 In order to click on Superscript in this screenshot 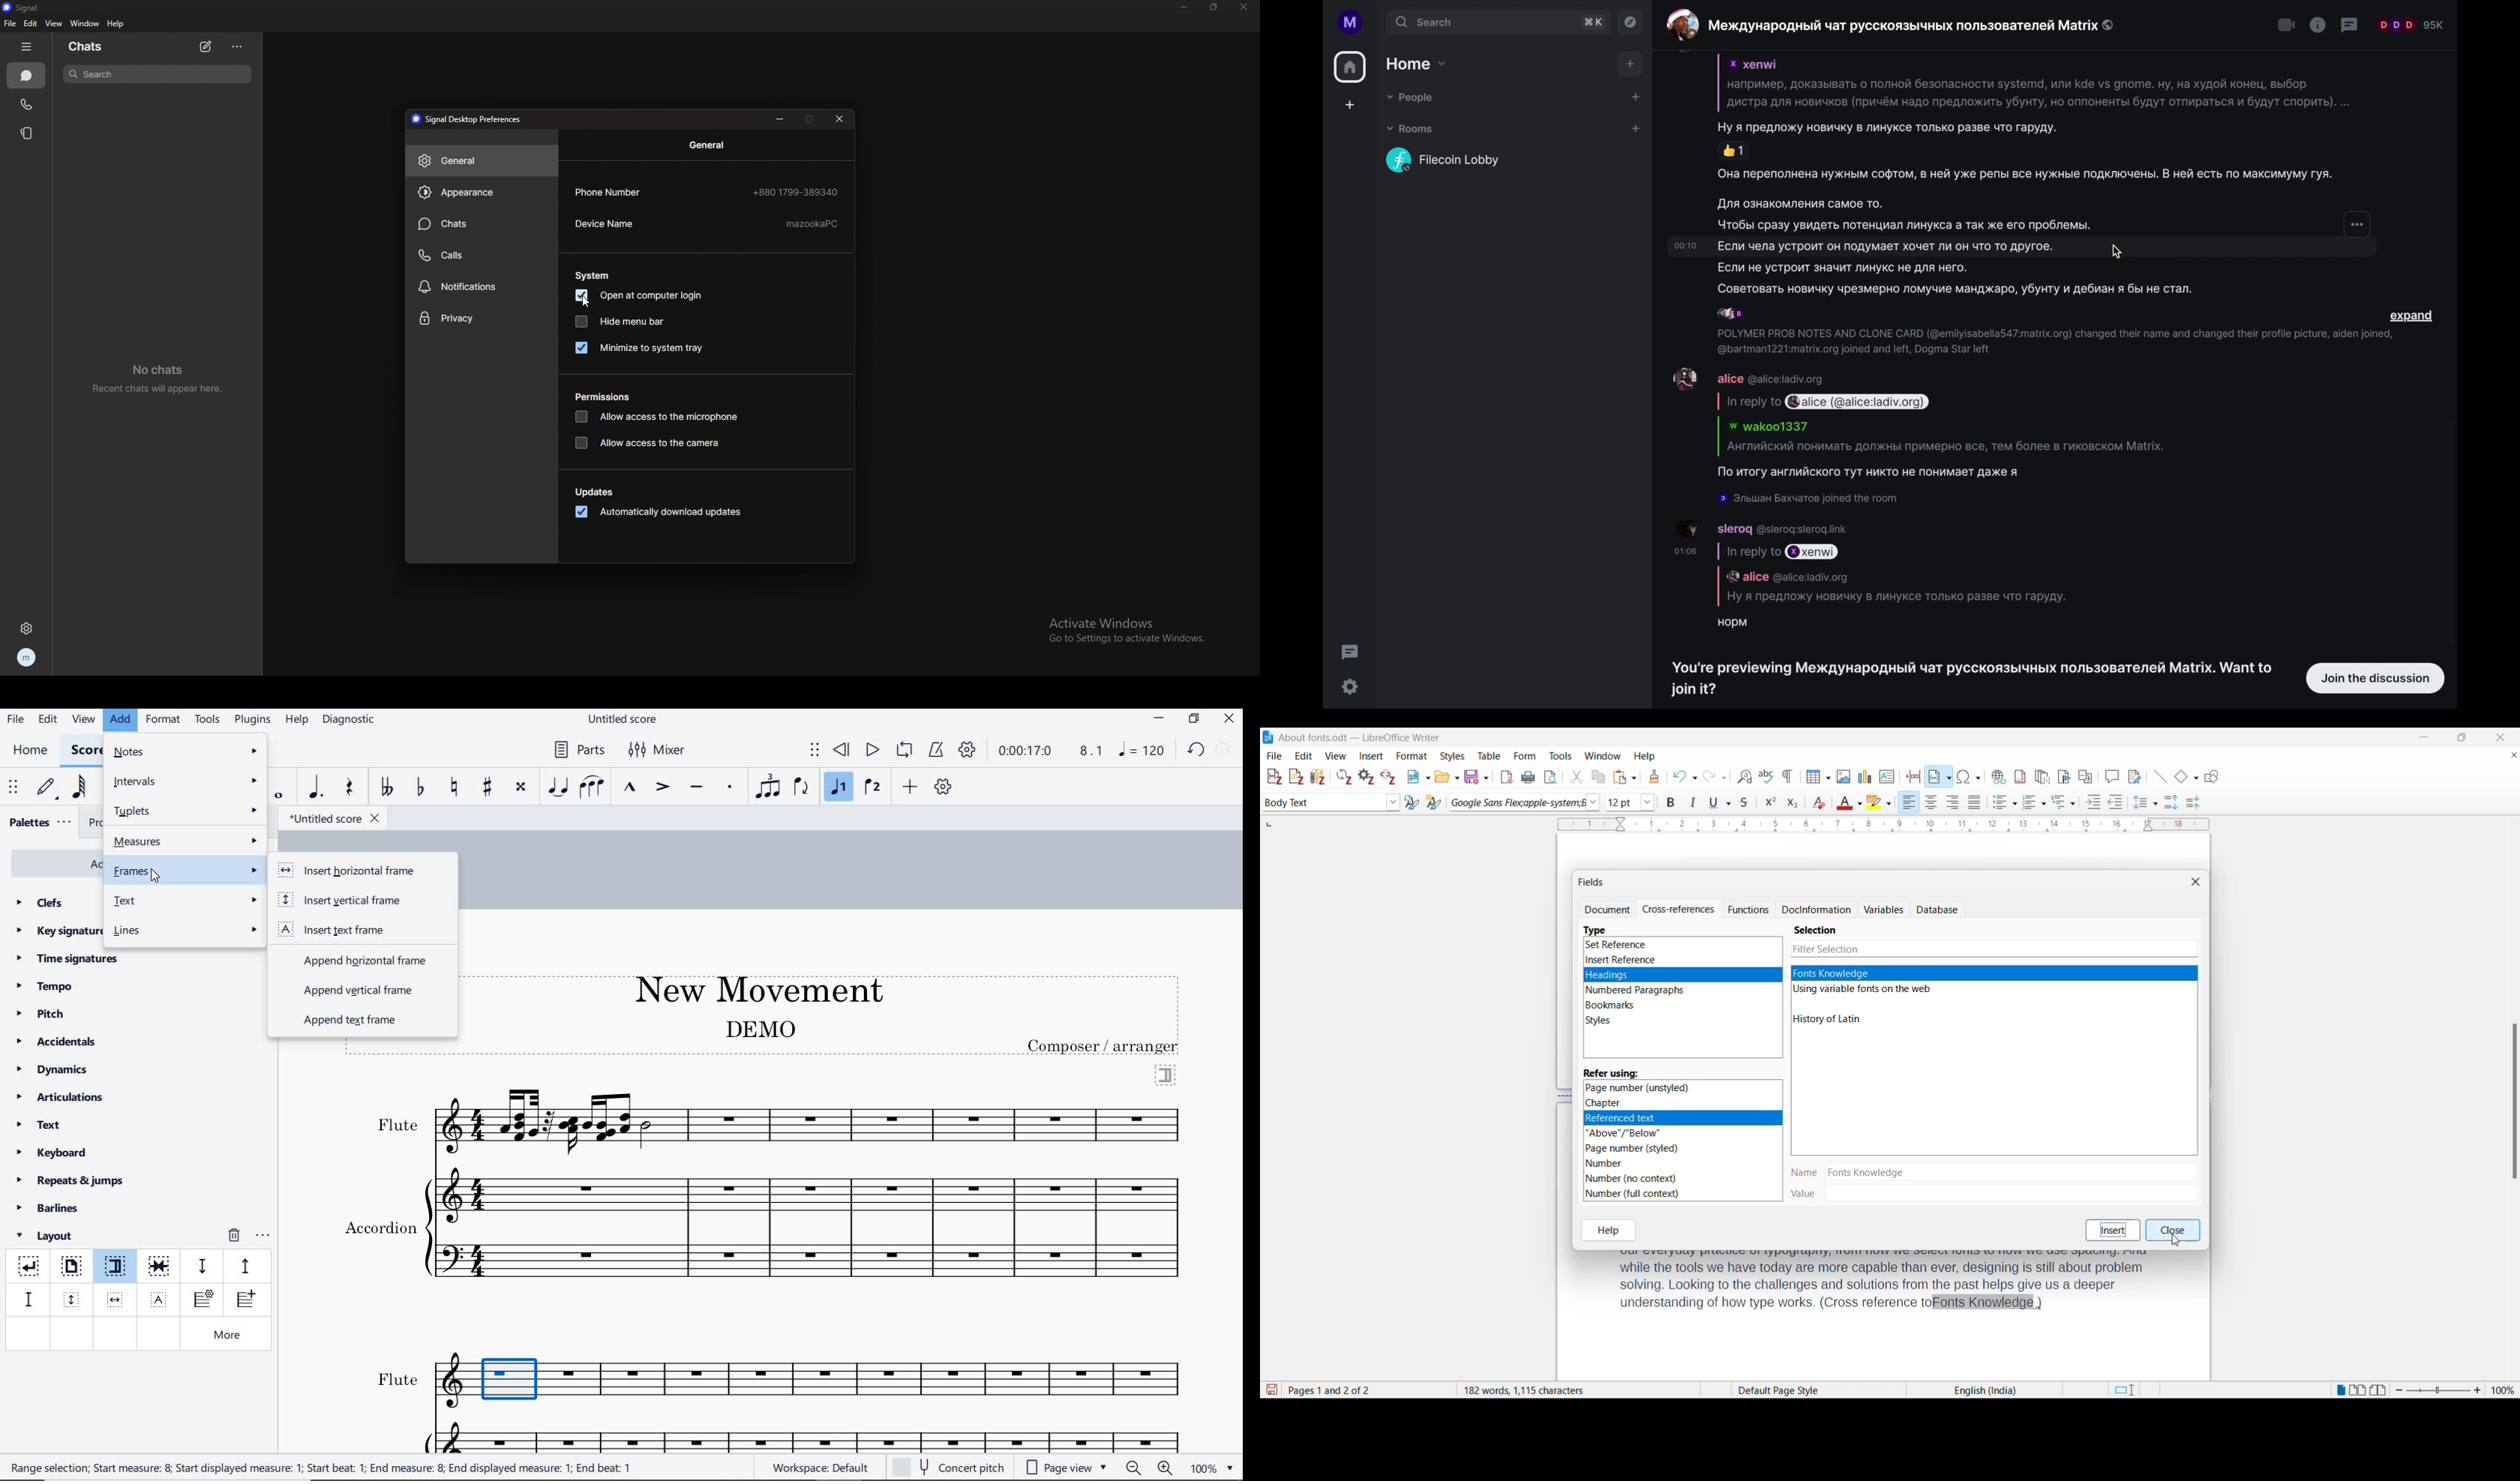, I will do `click(1771, 802)`.